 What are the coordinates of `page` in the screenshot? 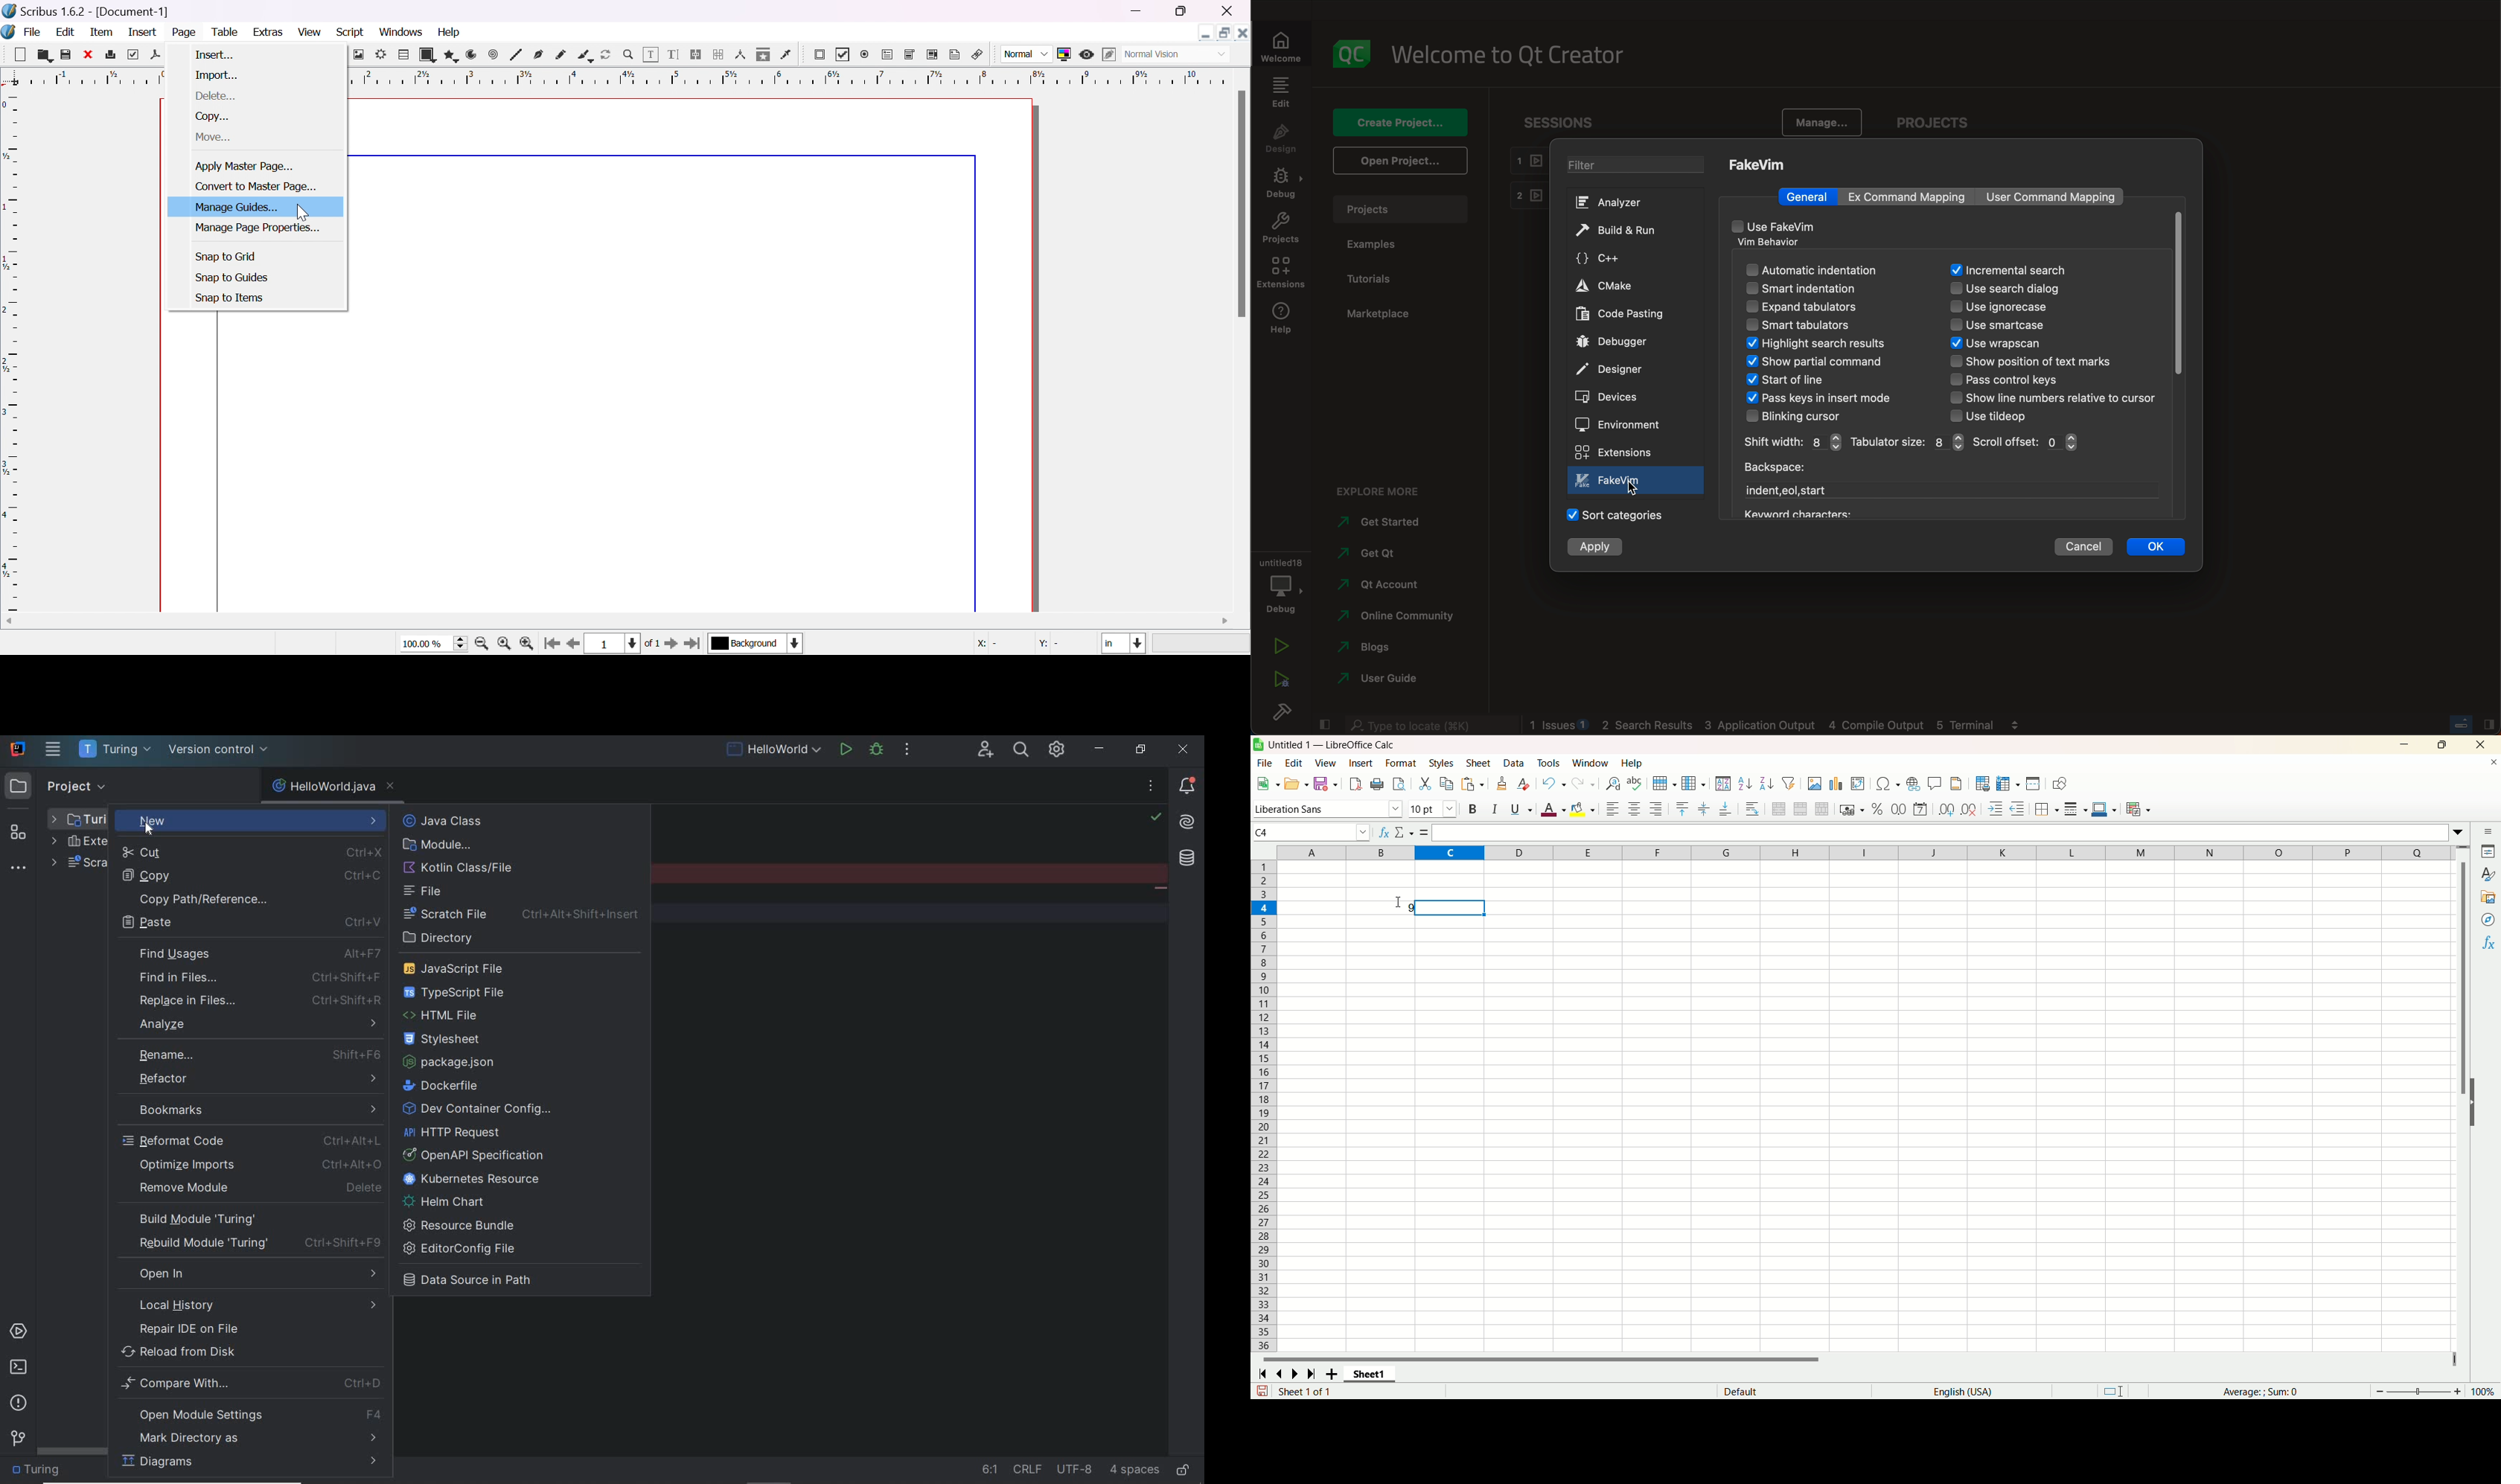 It's located at (184, 30).